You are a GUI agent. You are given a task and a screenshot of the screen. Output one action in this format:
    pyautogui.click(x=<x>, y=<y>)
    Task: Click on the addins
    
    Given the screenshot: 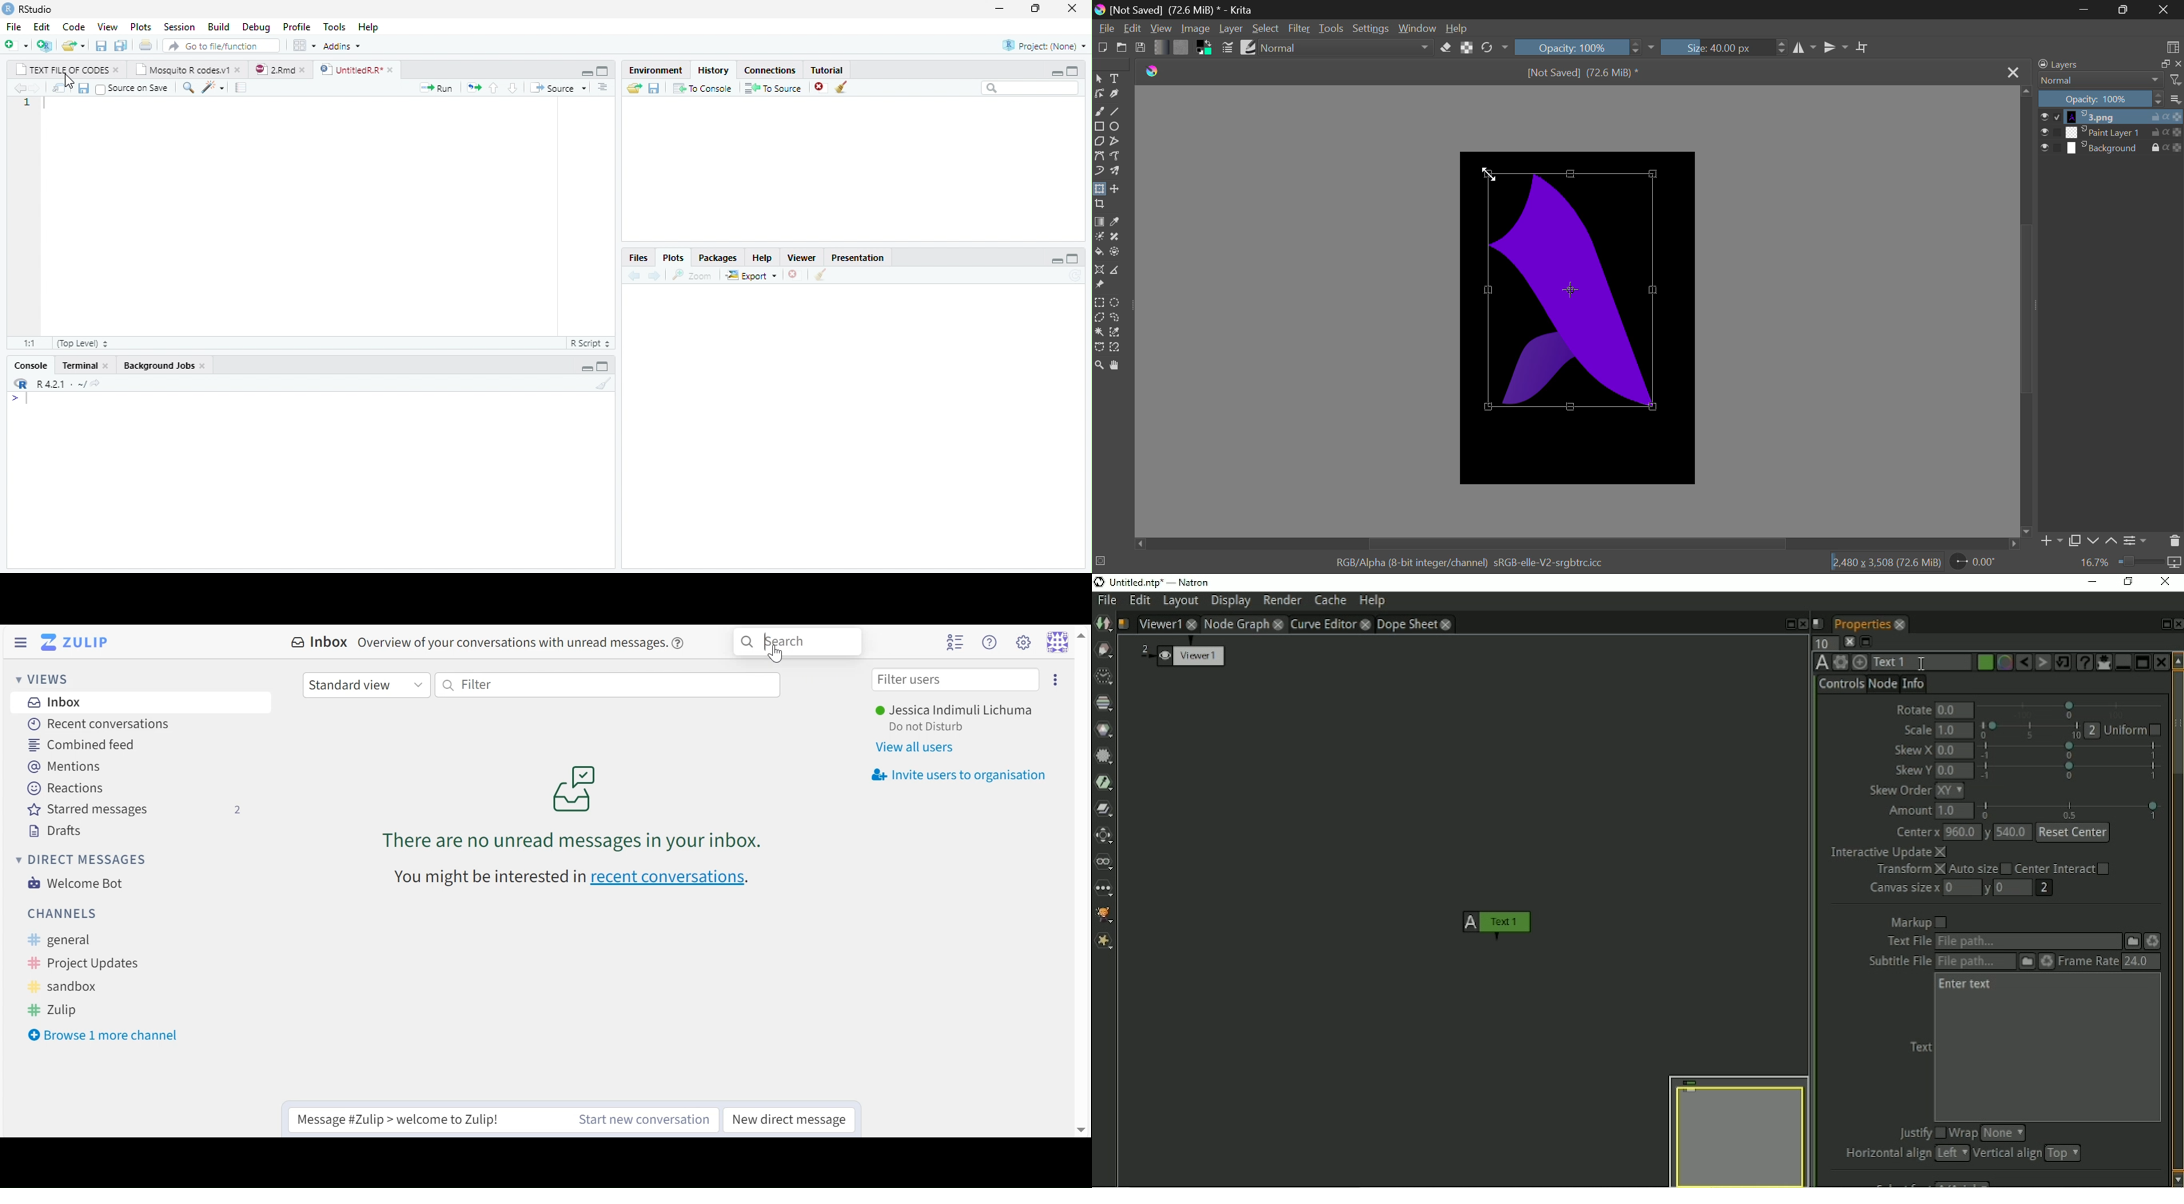 What is the action you would take?
    pyautogui.click(x=345, y=46)
    